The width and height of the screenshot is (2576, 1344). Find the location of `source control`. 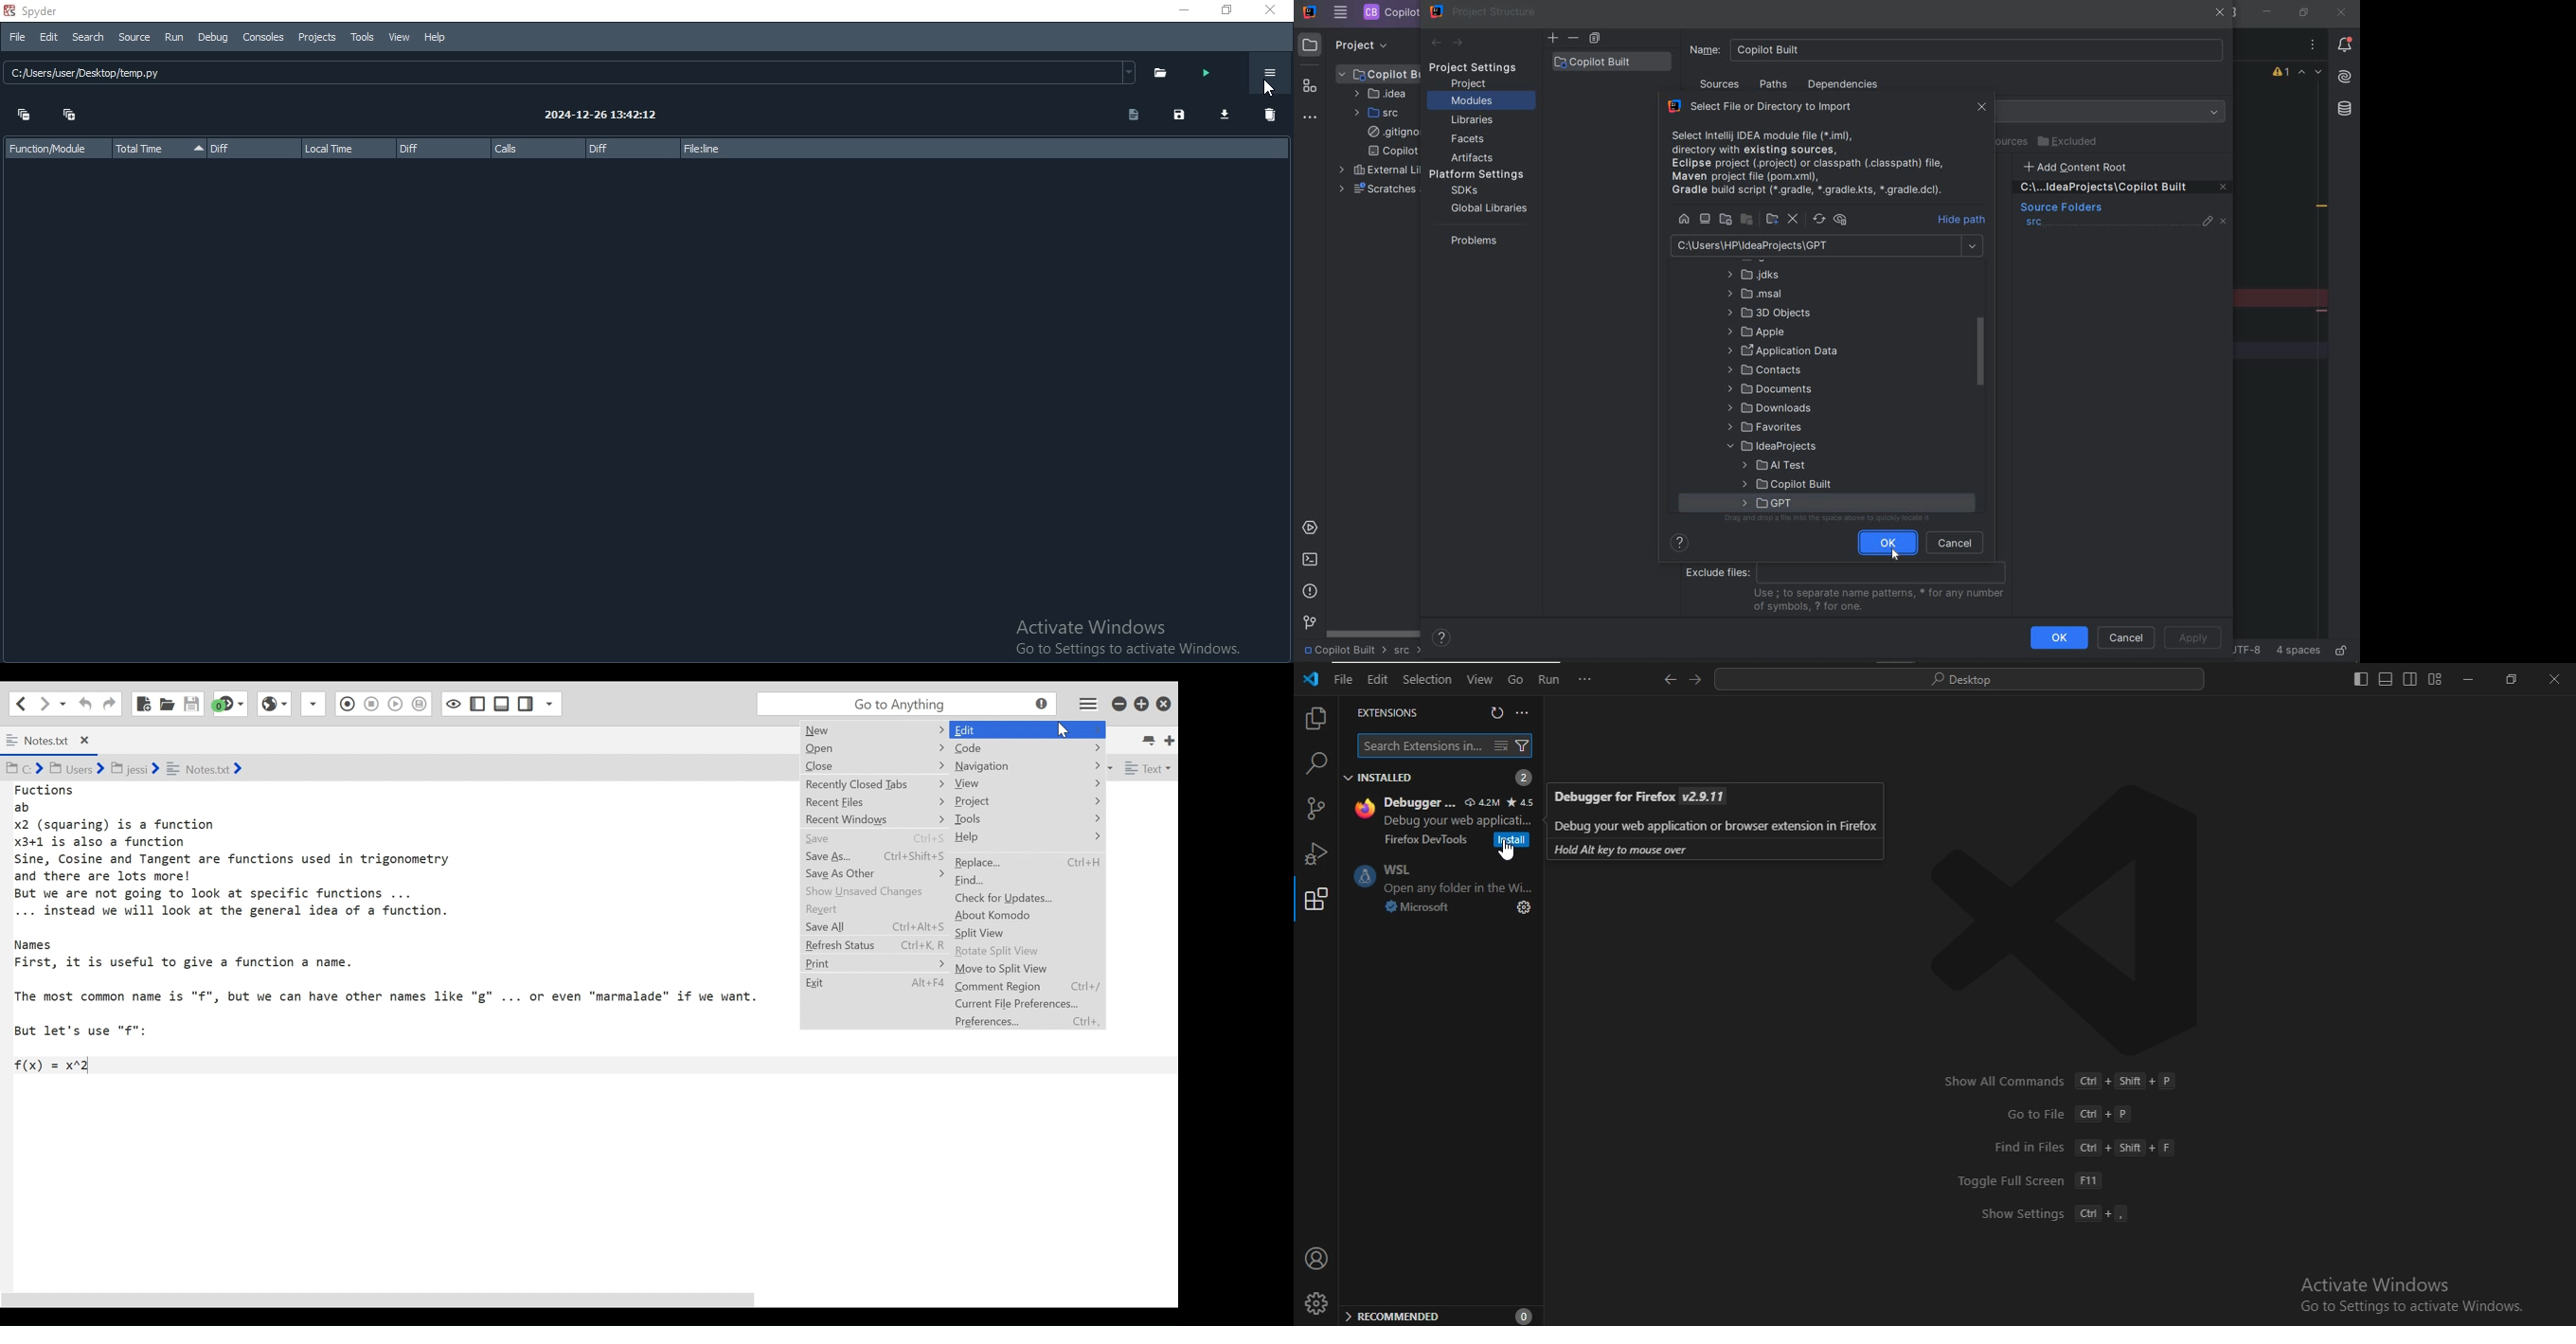

source control is located at coordinates (1316, 809).